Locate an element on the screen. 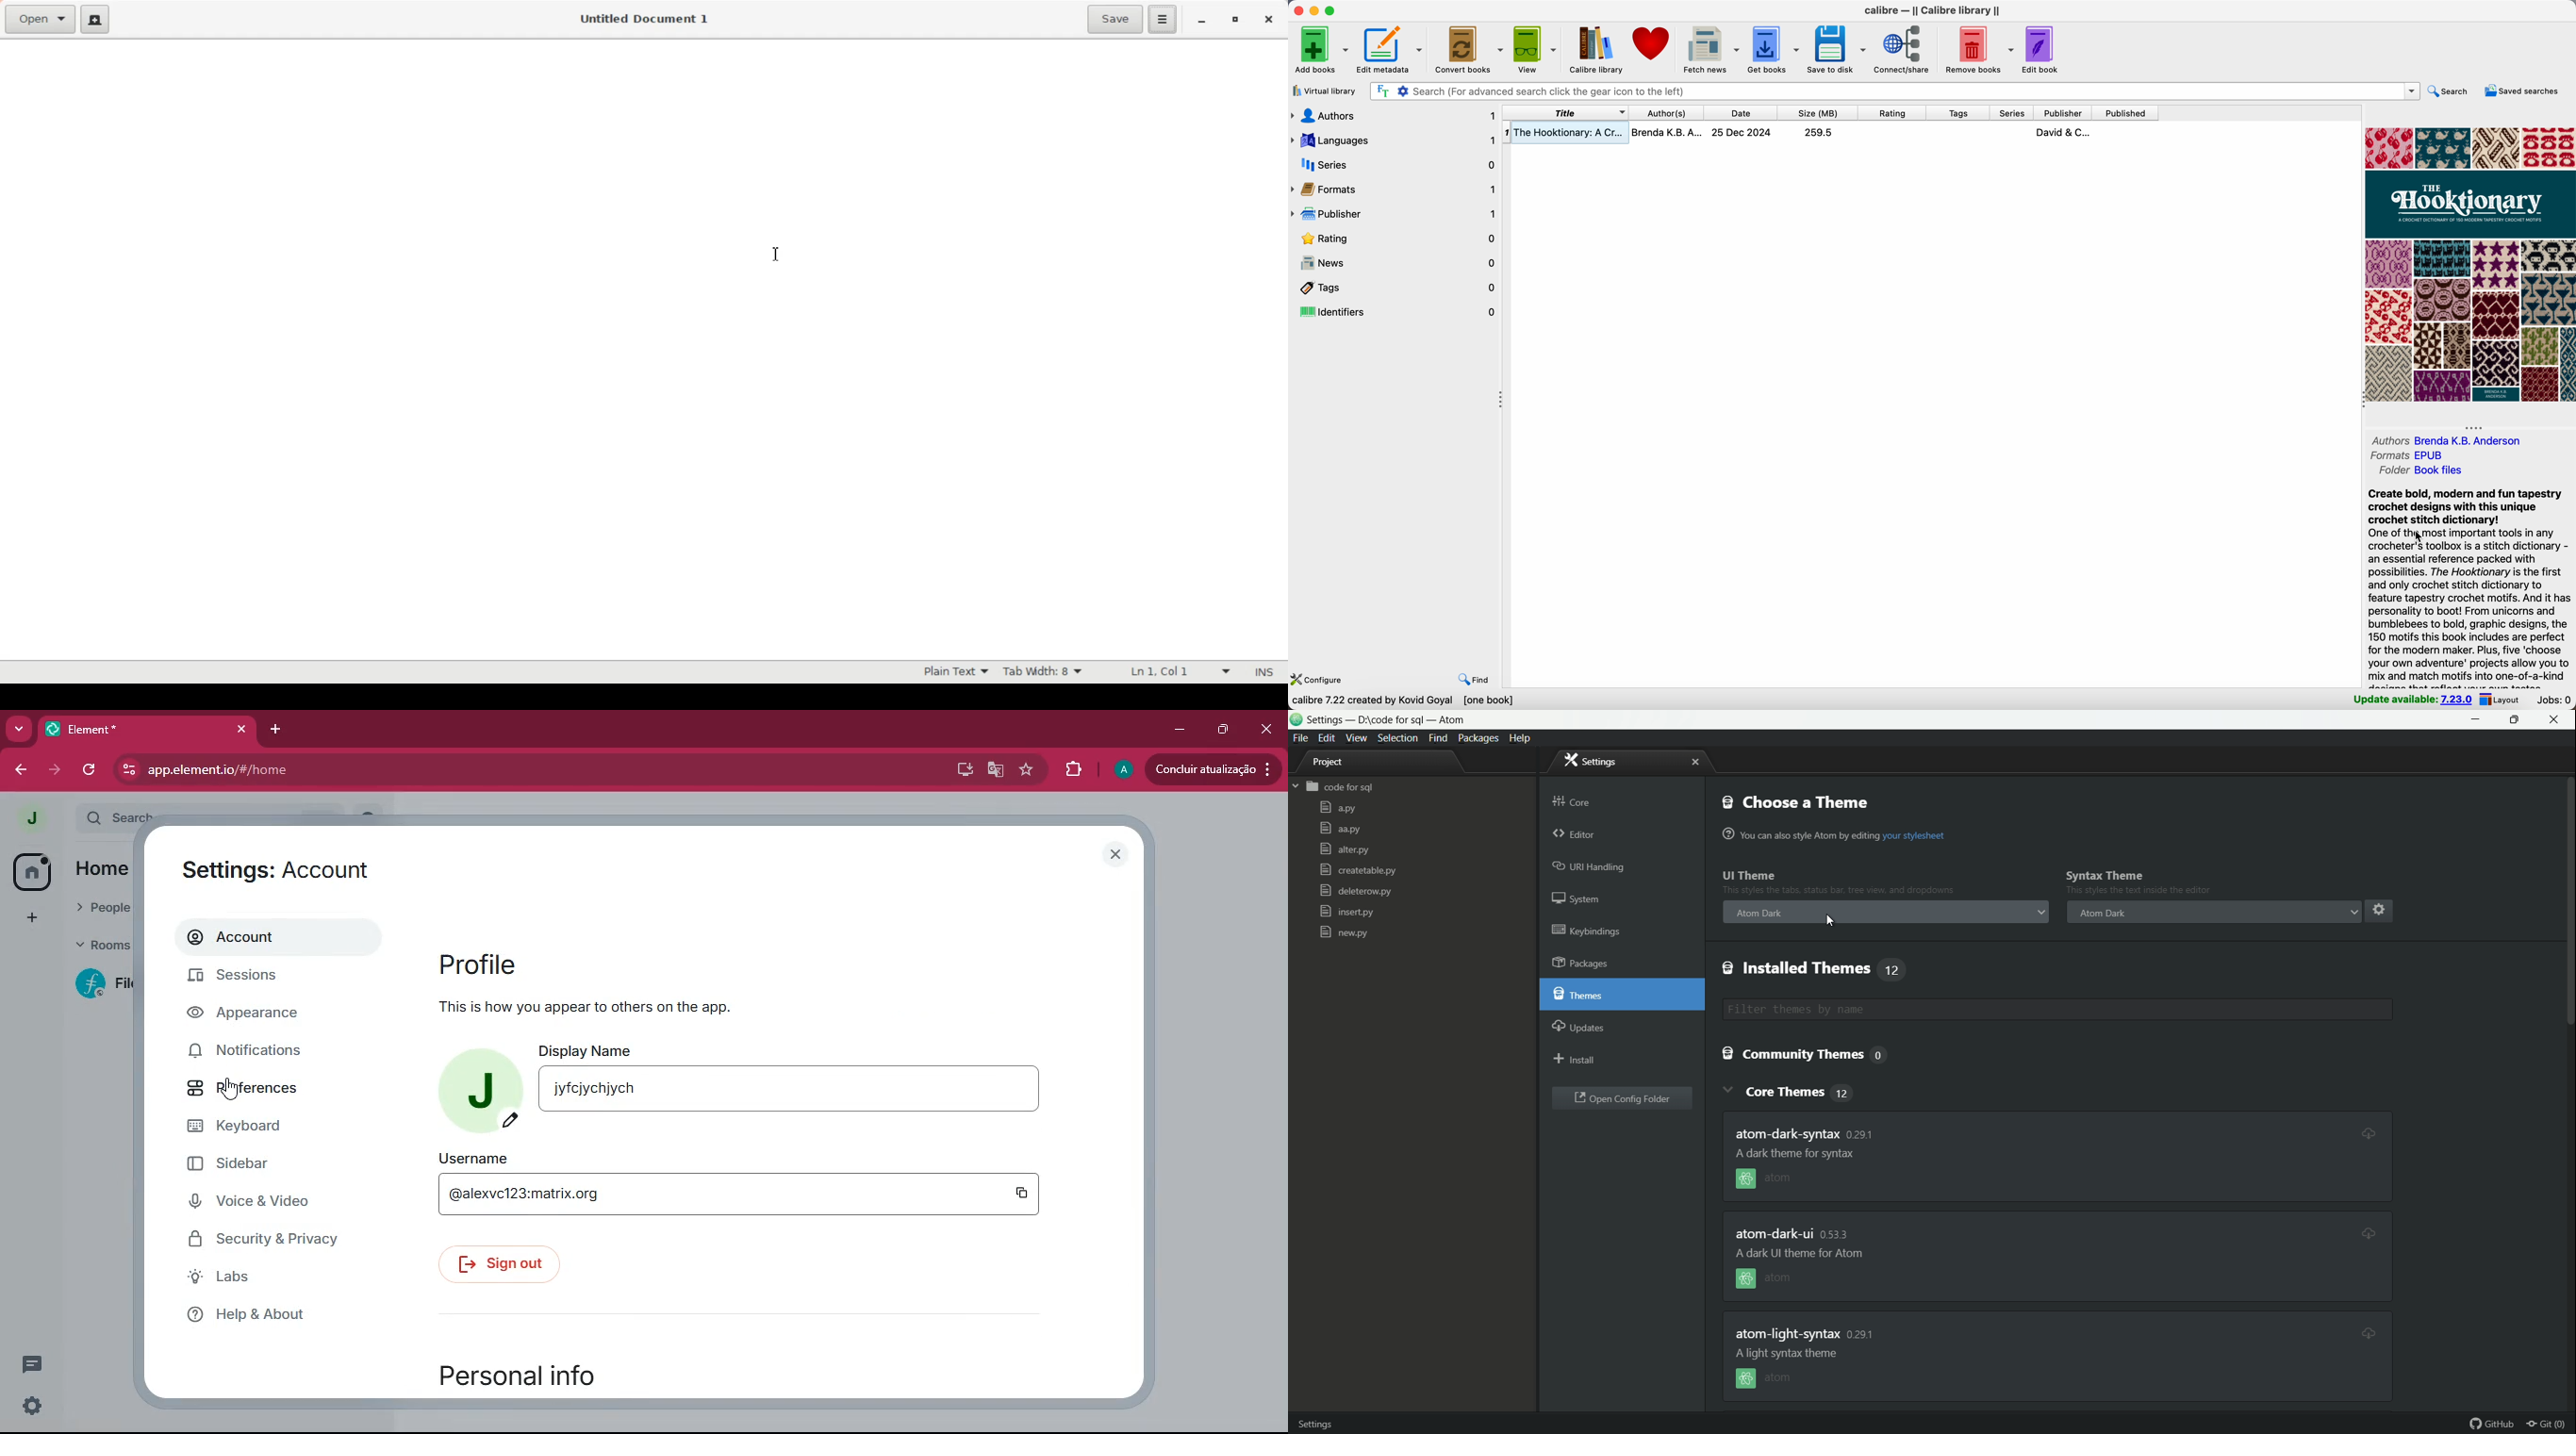  createtable.py file is located at coordinates (1357, 871).